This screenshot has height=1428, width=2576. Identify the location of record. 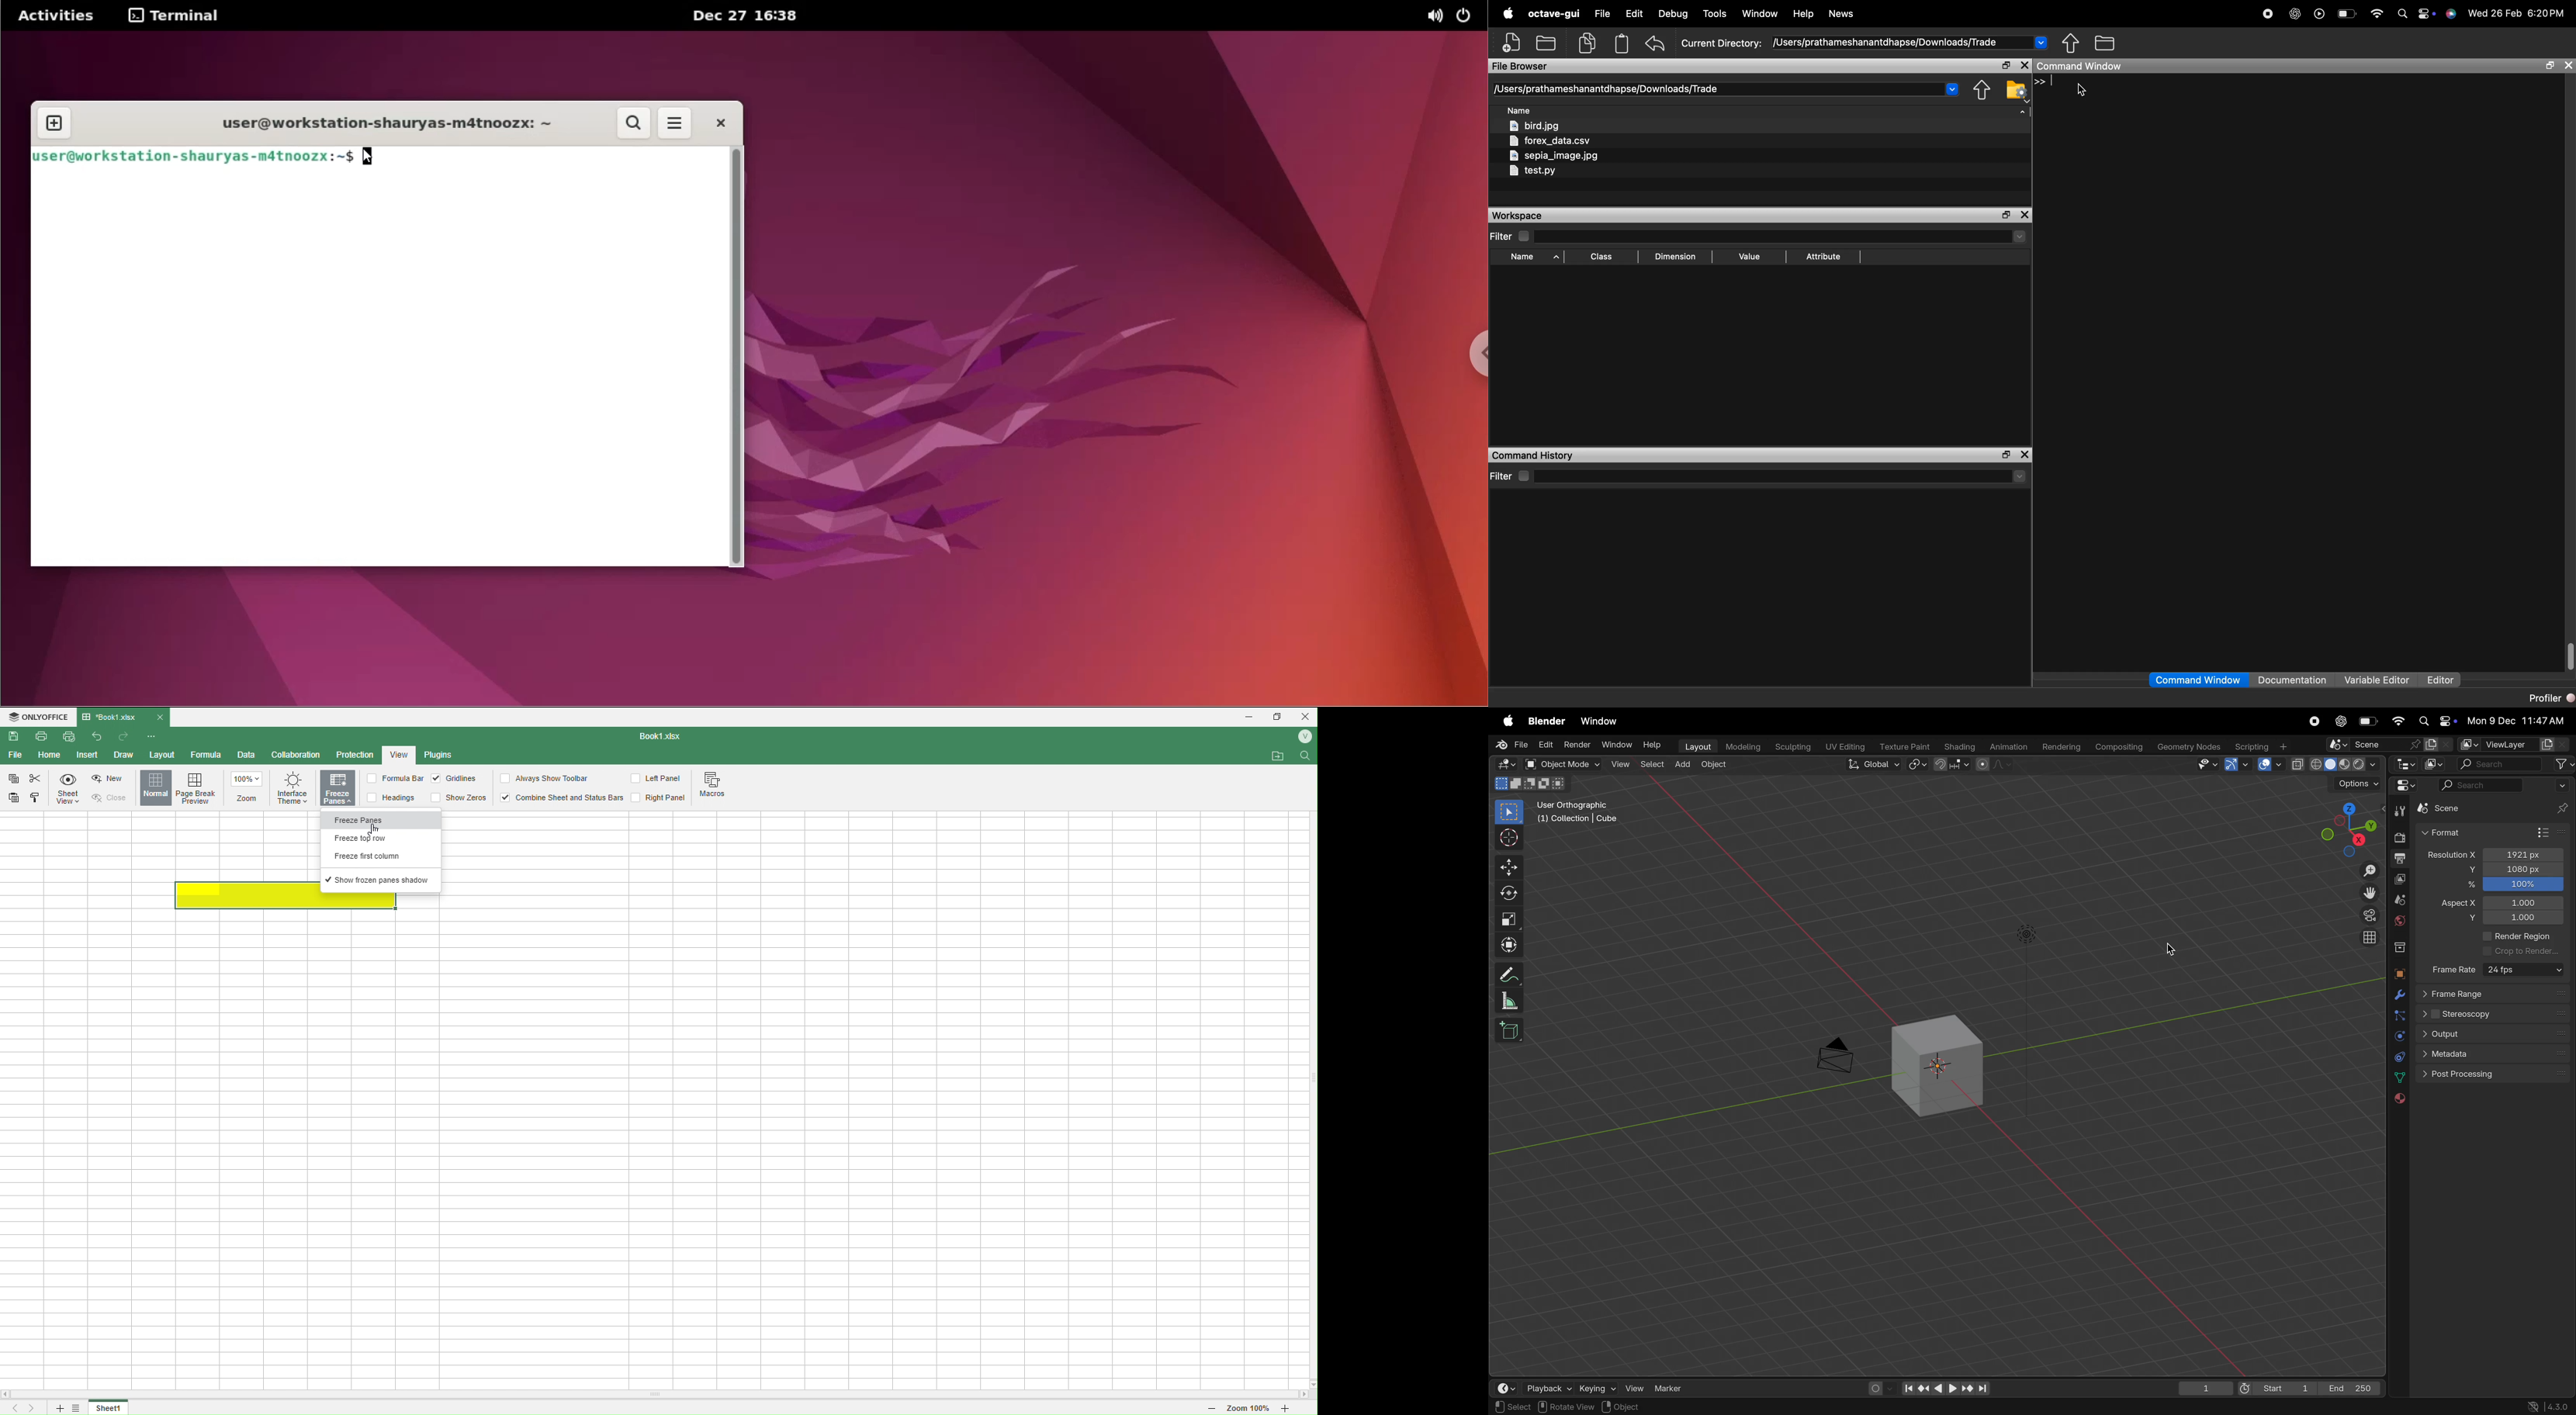
(2315, 722).